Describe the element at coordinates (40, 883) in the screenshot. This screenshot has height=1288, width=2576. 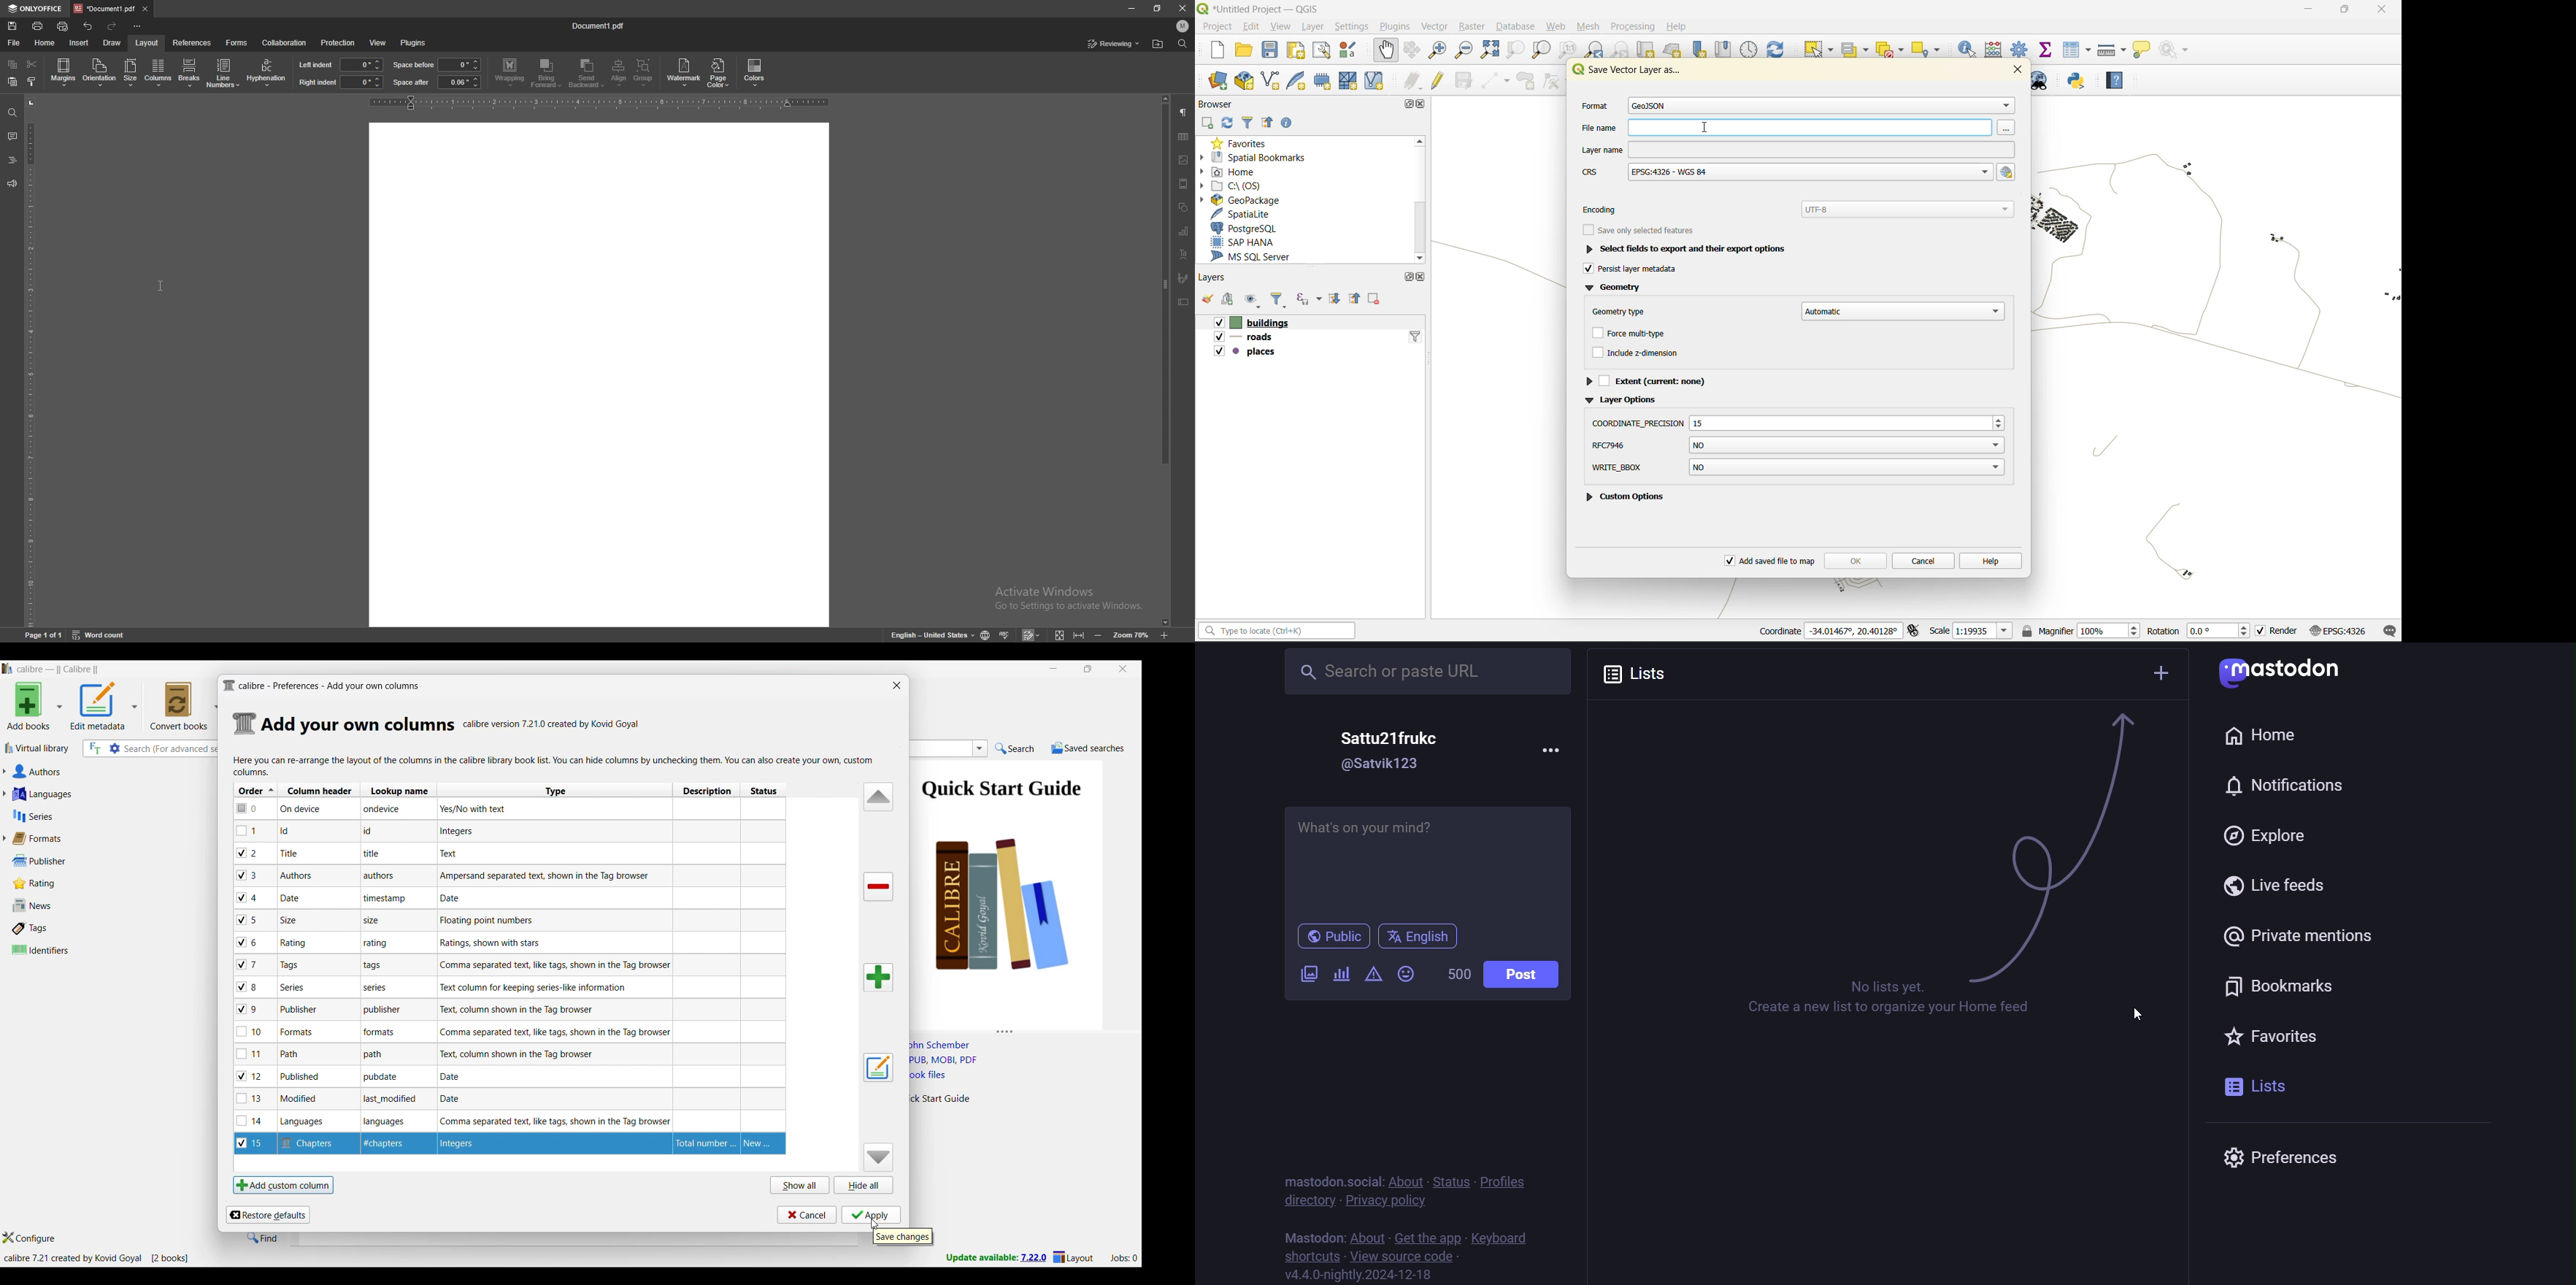
I see `Rating` at that location.